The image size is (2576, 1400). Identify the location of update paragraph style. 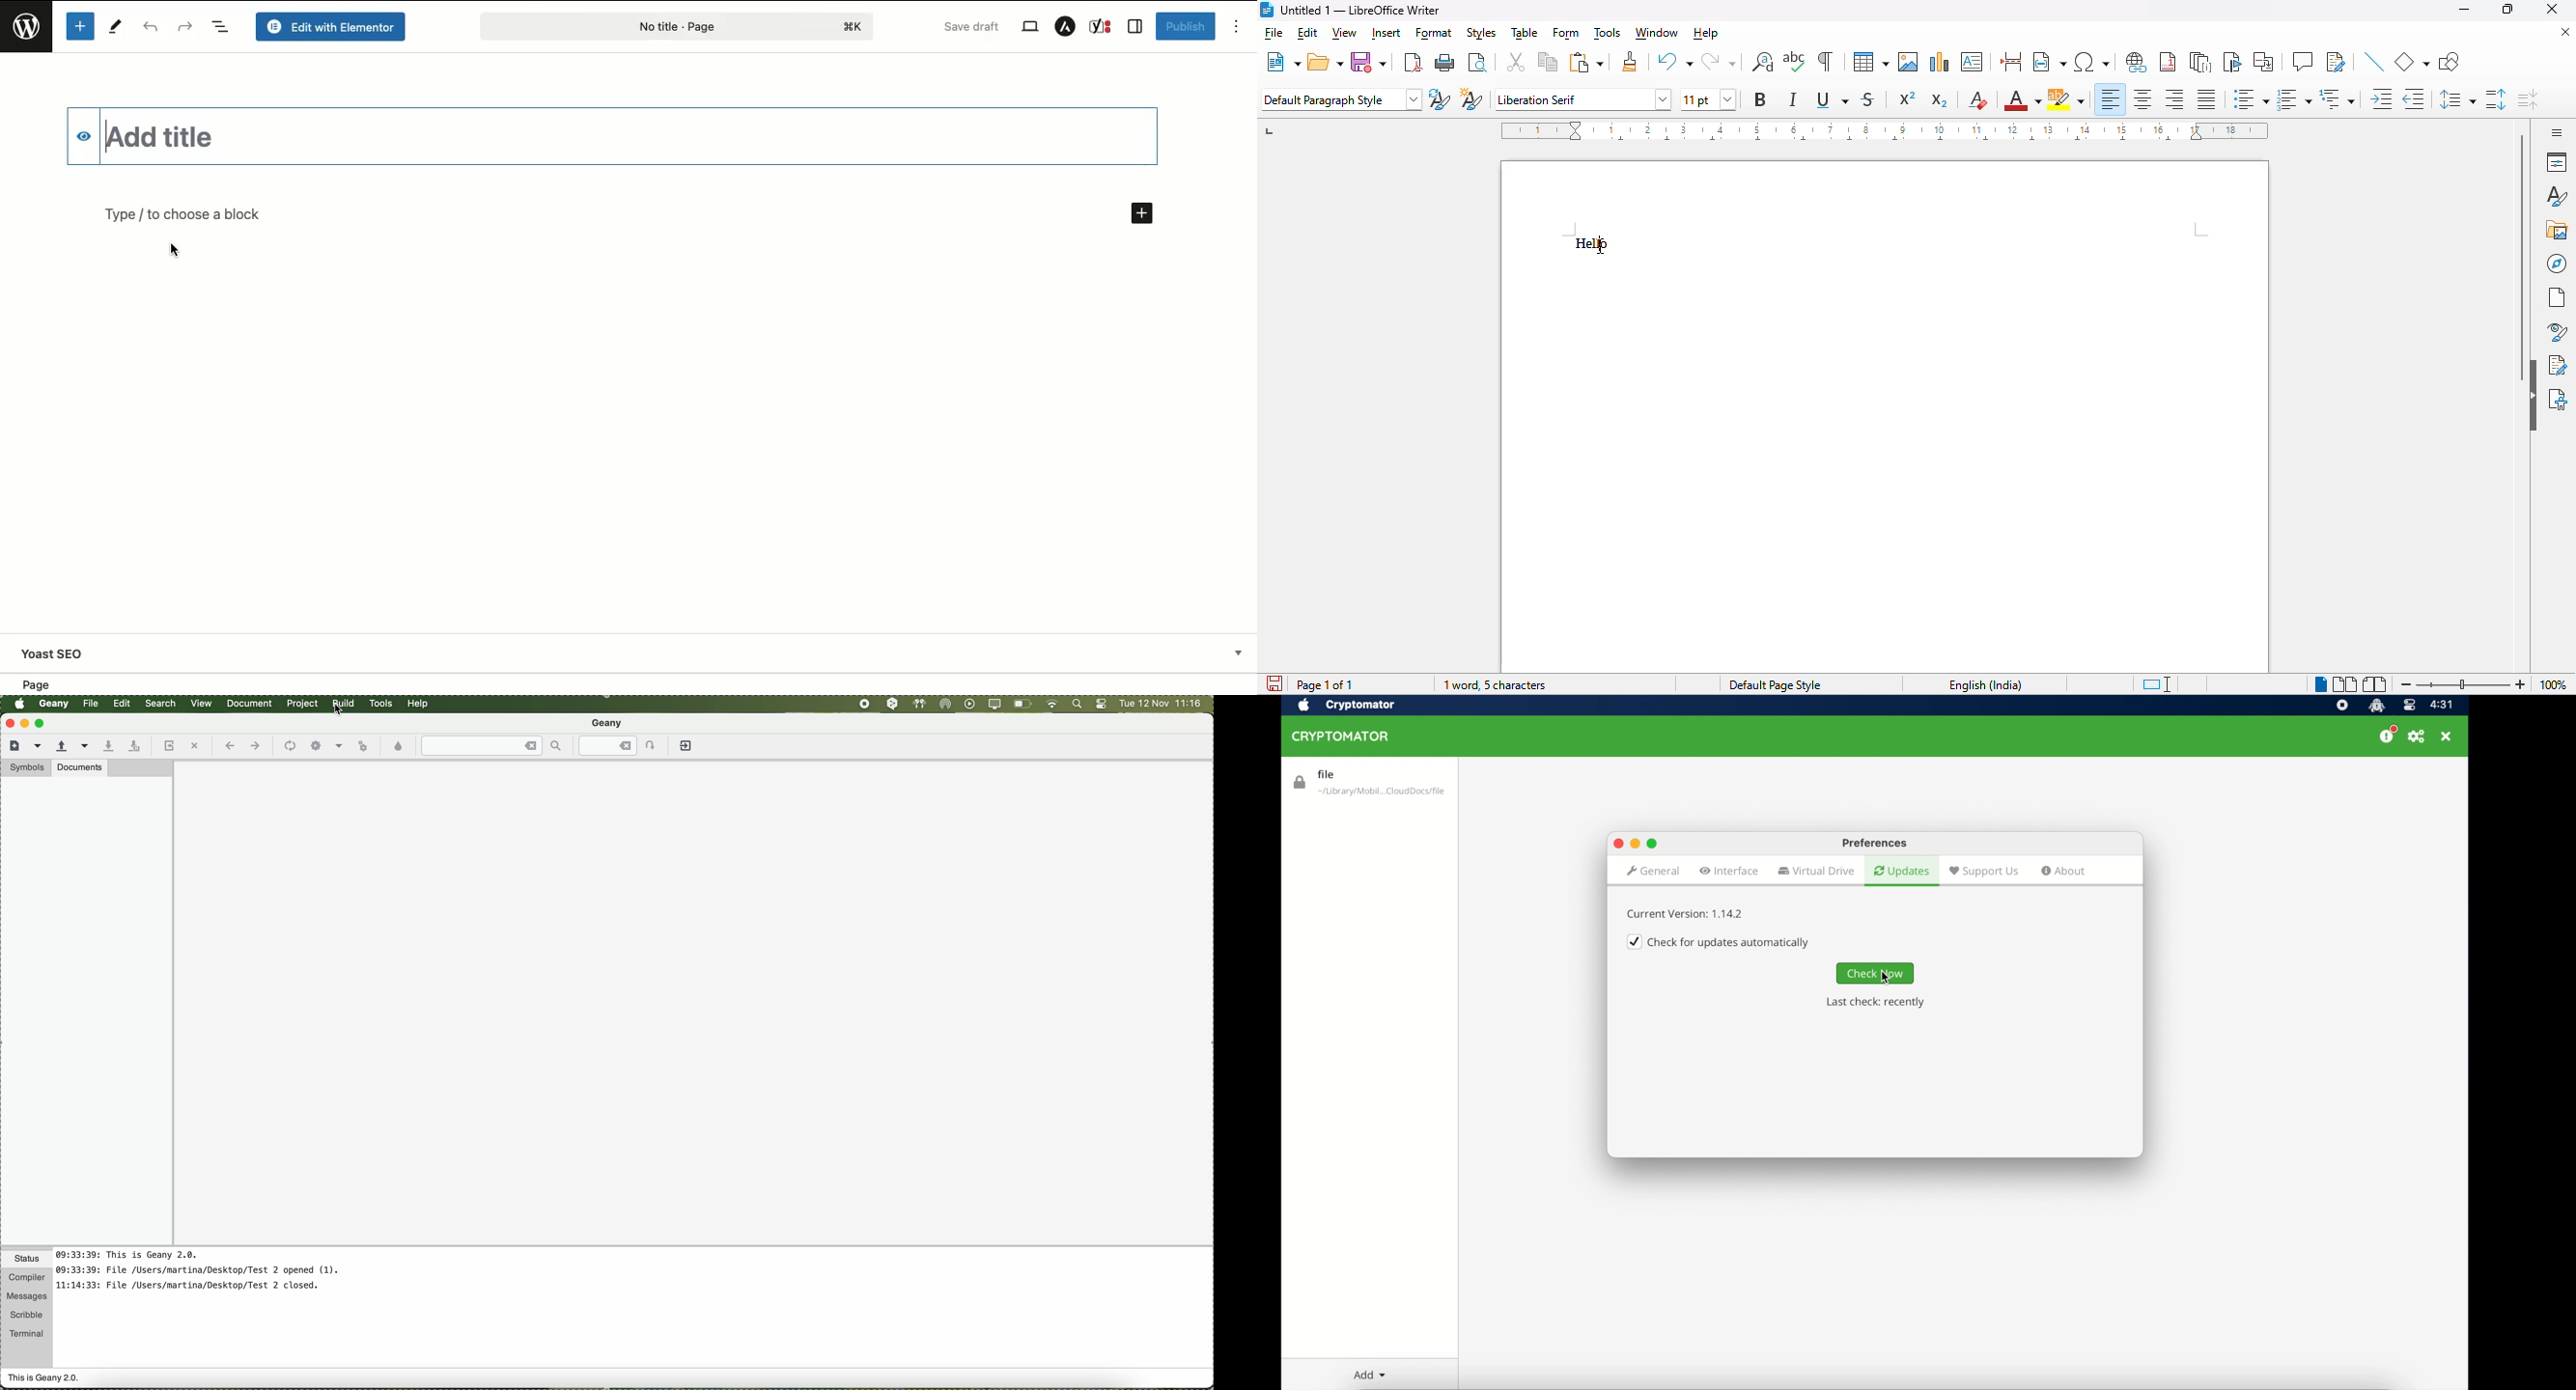
(1440, 98).